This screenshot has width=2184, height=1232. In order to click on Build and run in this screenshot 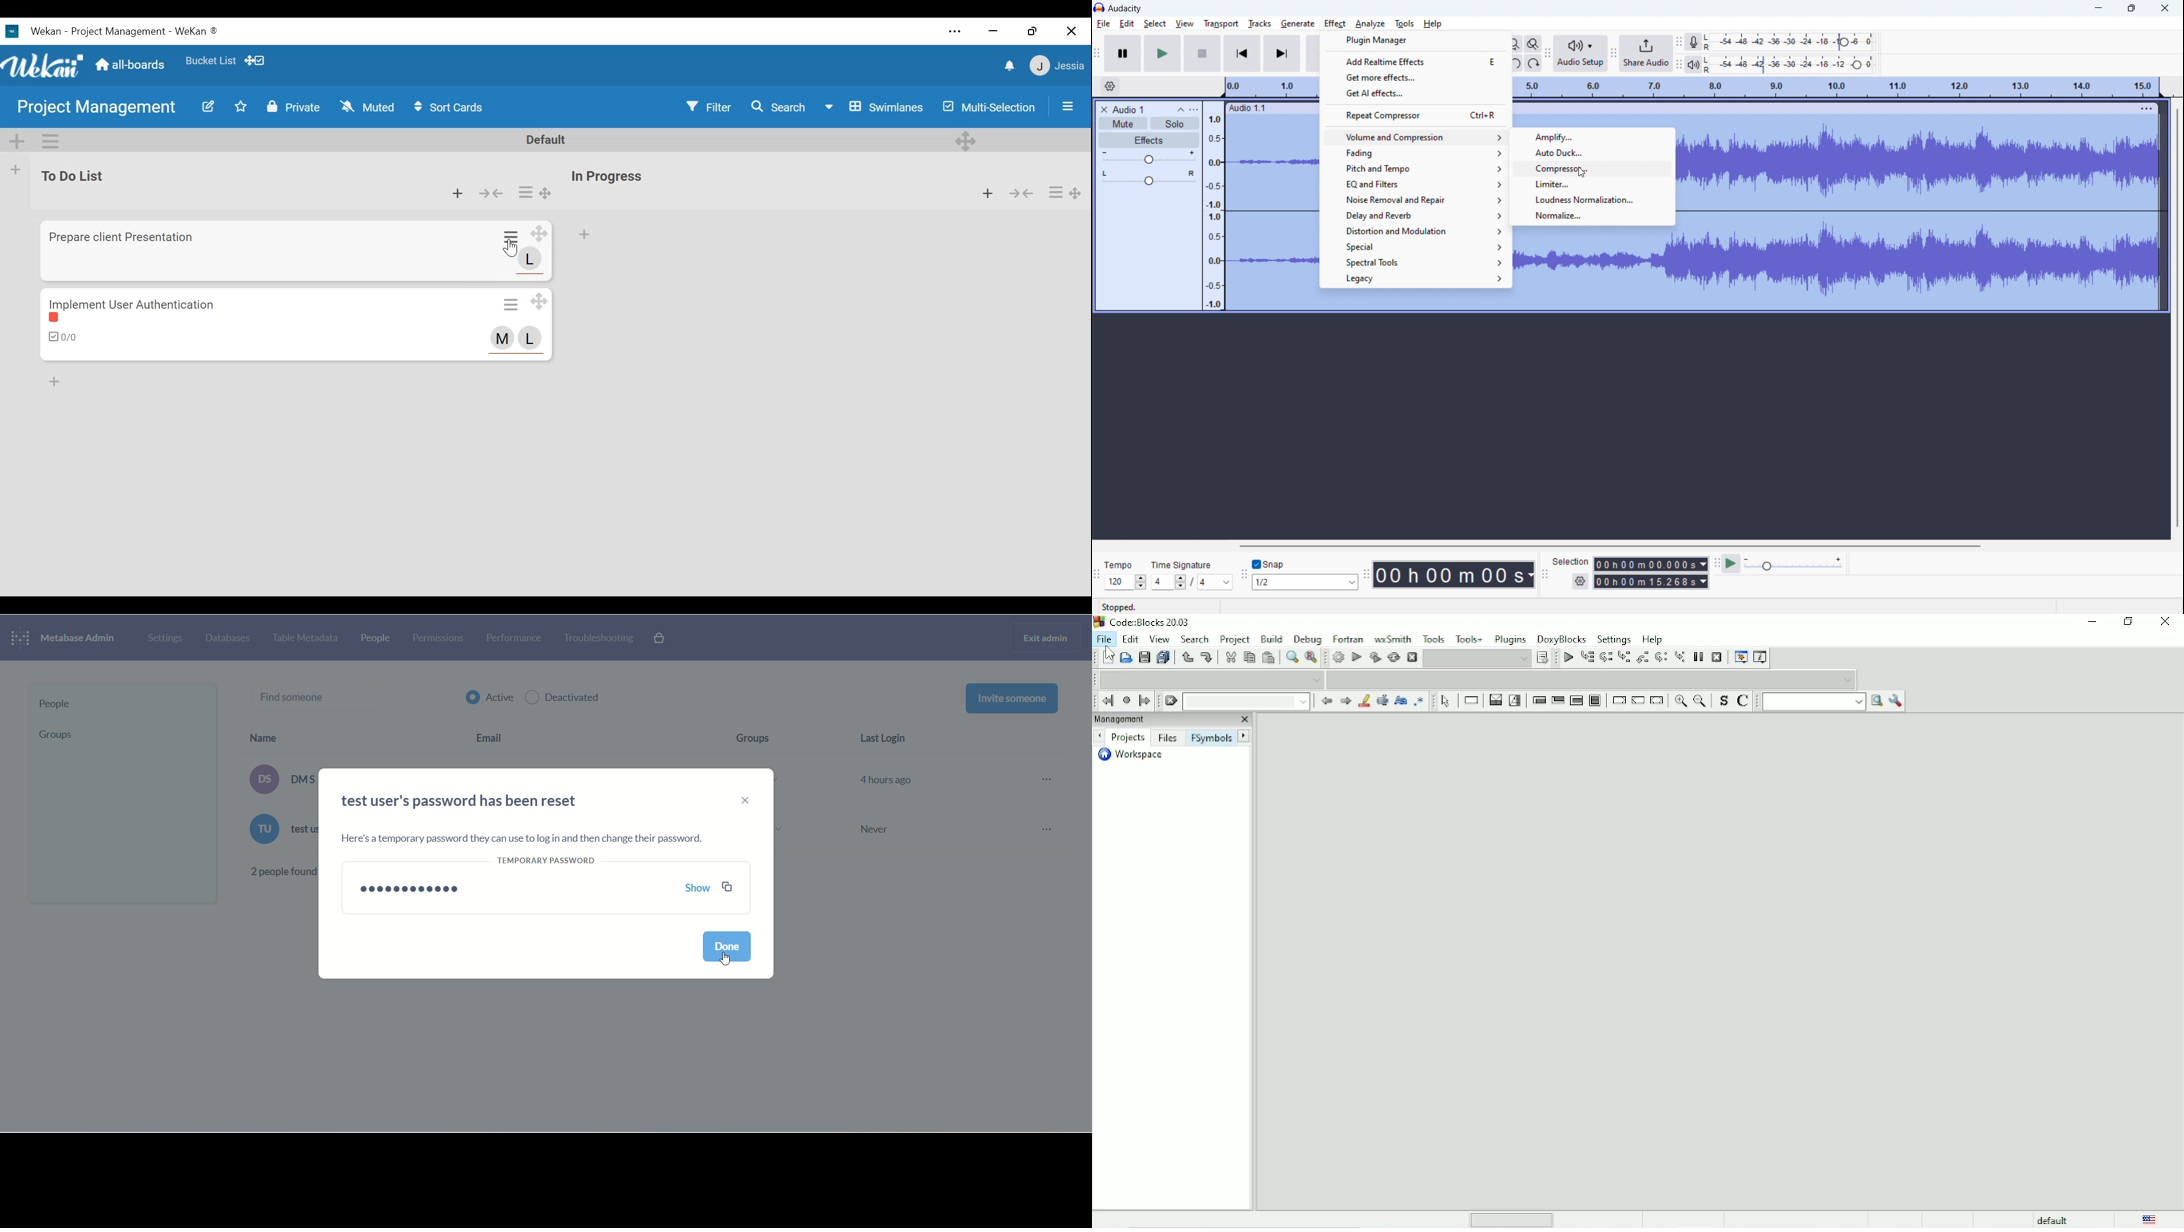, I will do `click(1374, 657)`.